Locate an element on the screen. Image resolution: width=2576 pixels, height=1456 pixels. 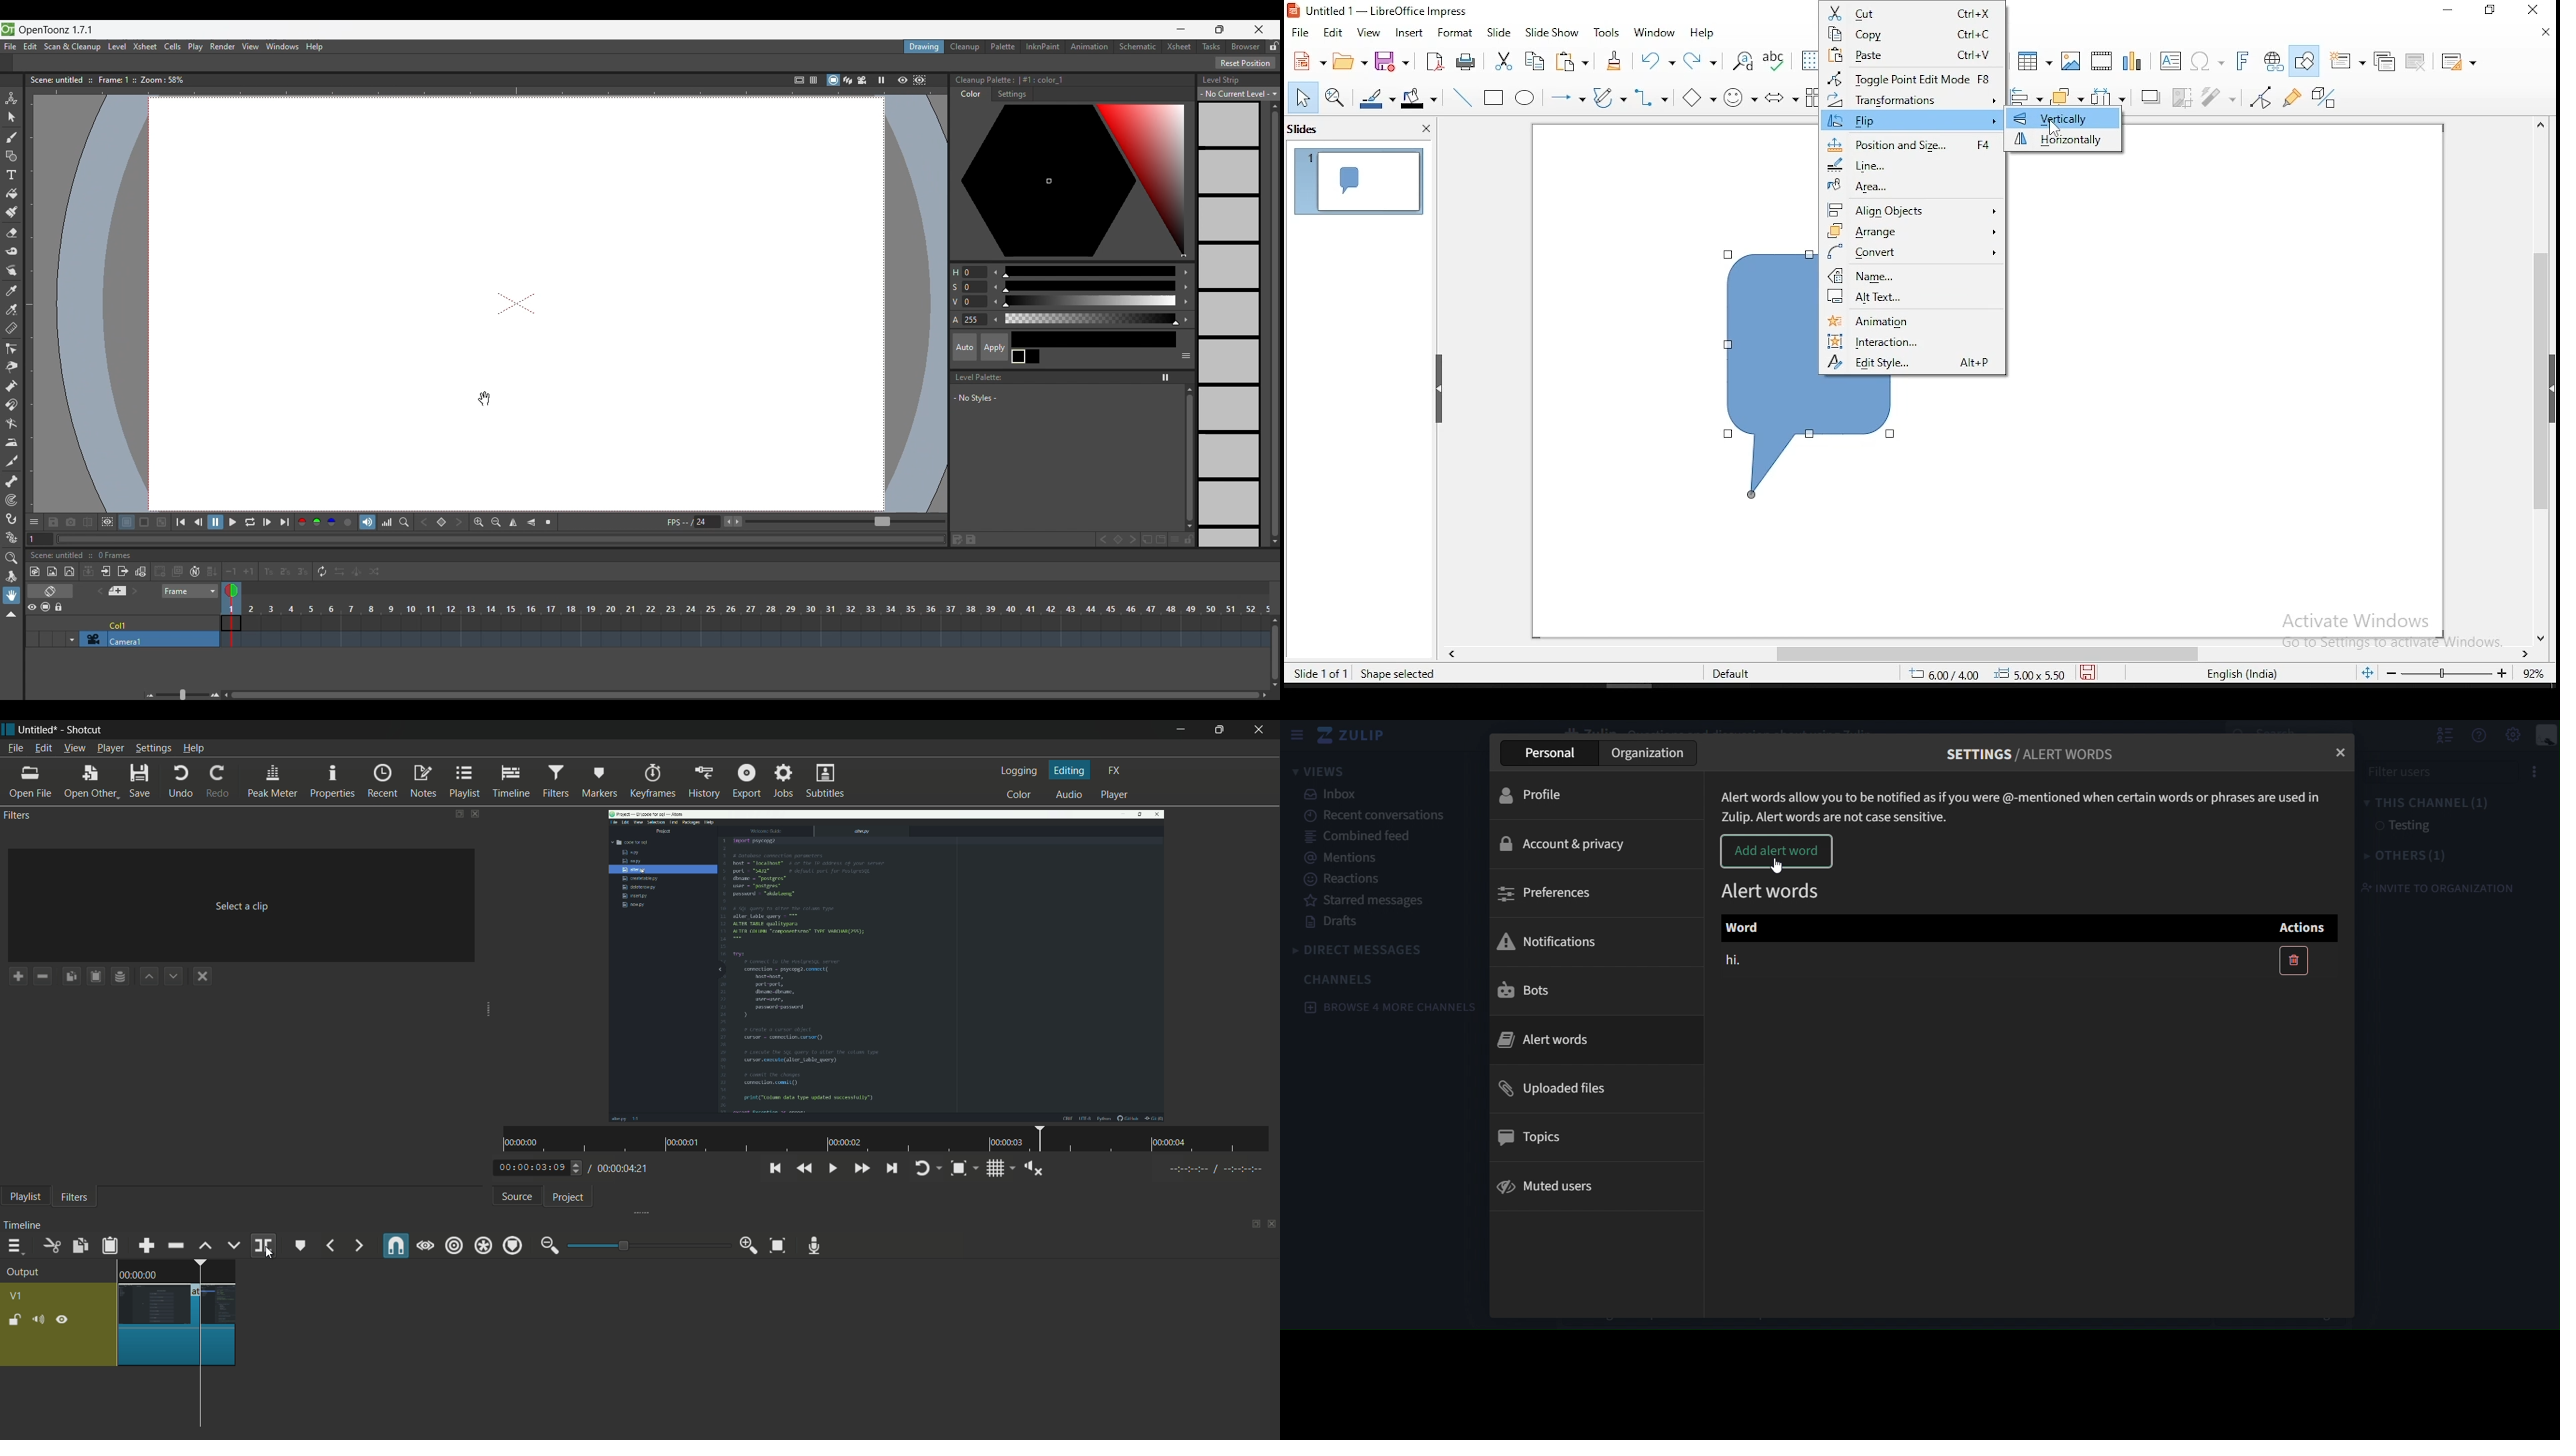
app name is located at coordinates (85, 730).